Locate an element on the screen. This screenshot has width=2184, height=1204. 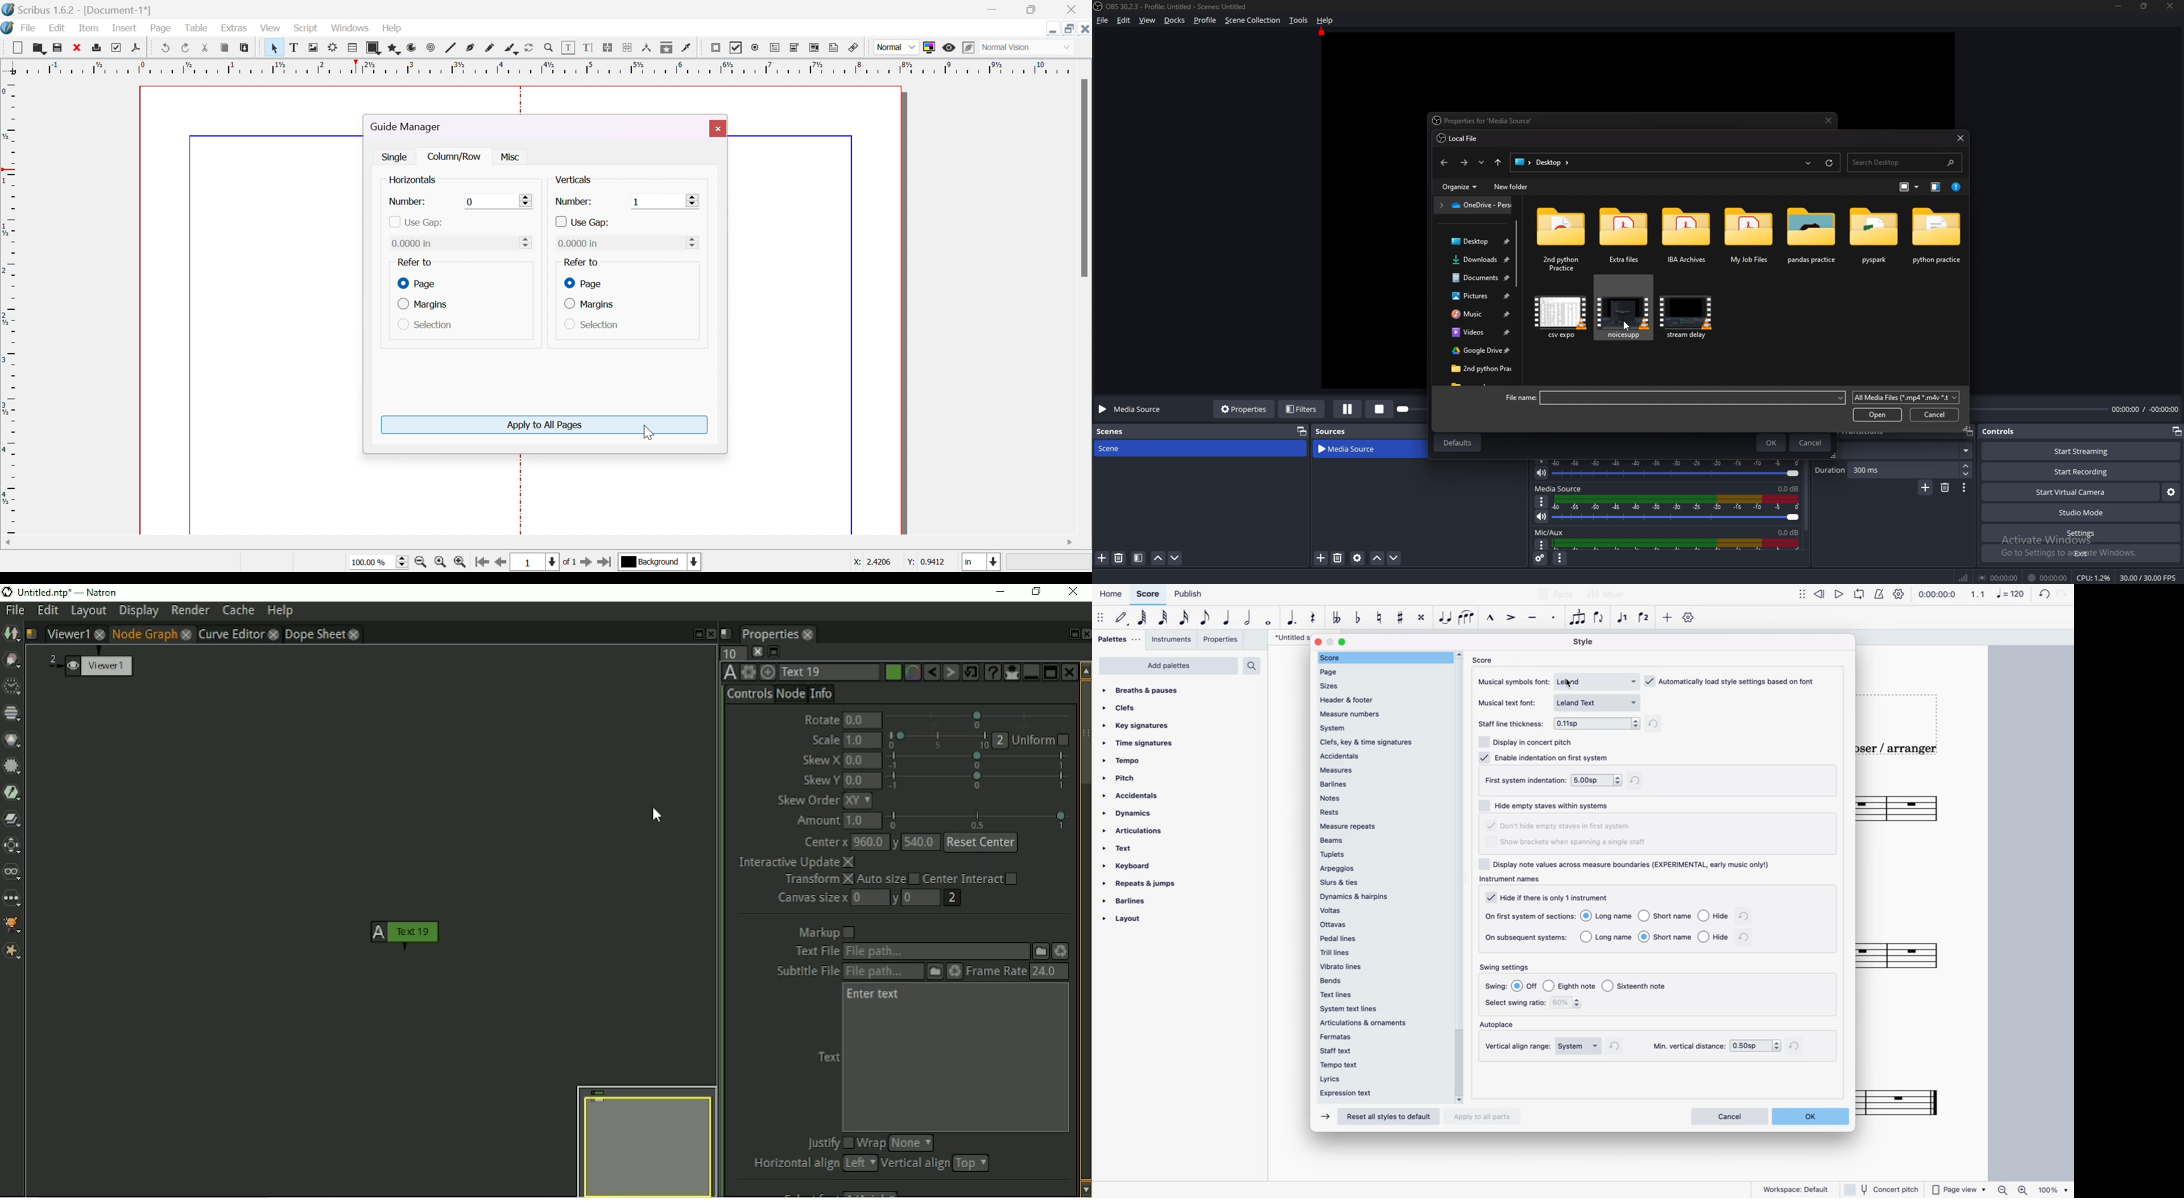
Scene collection is located at coordinates (1253, 20).